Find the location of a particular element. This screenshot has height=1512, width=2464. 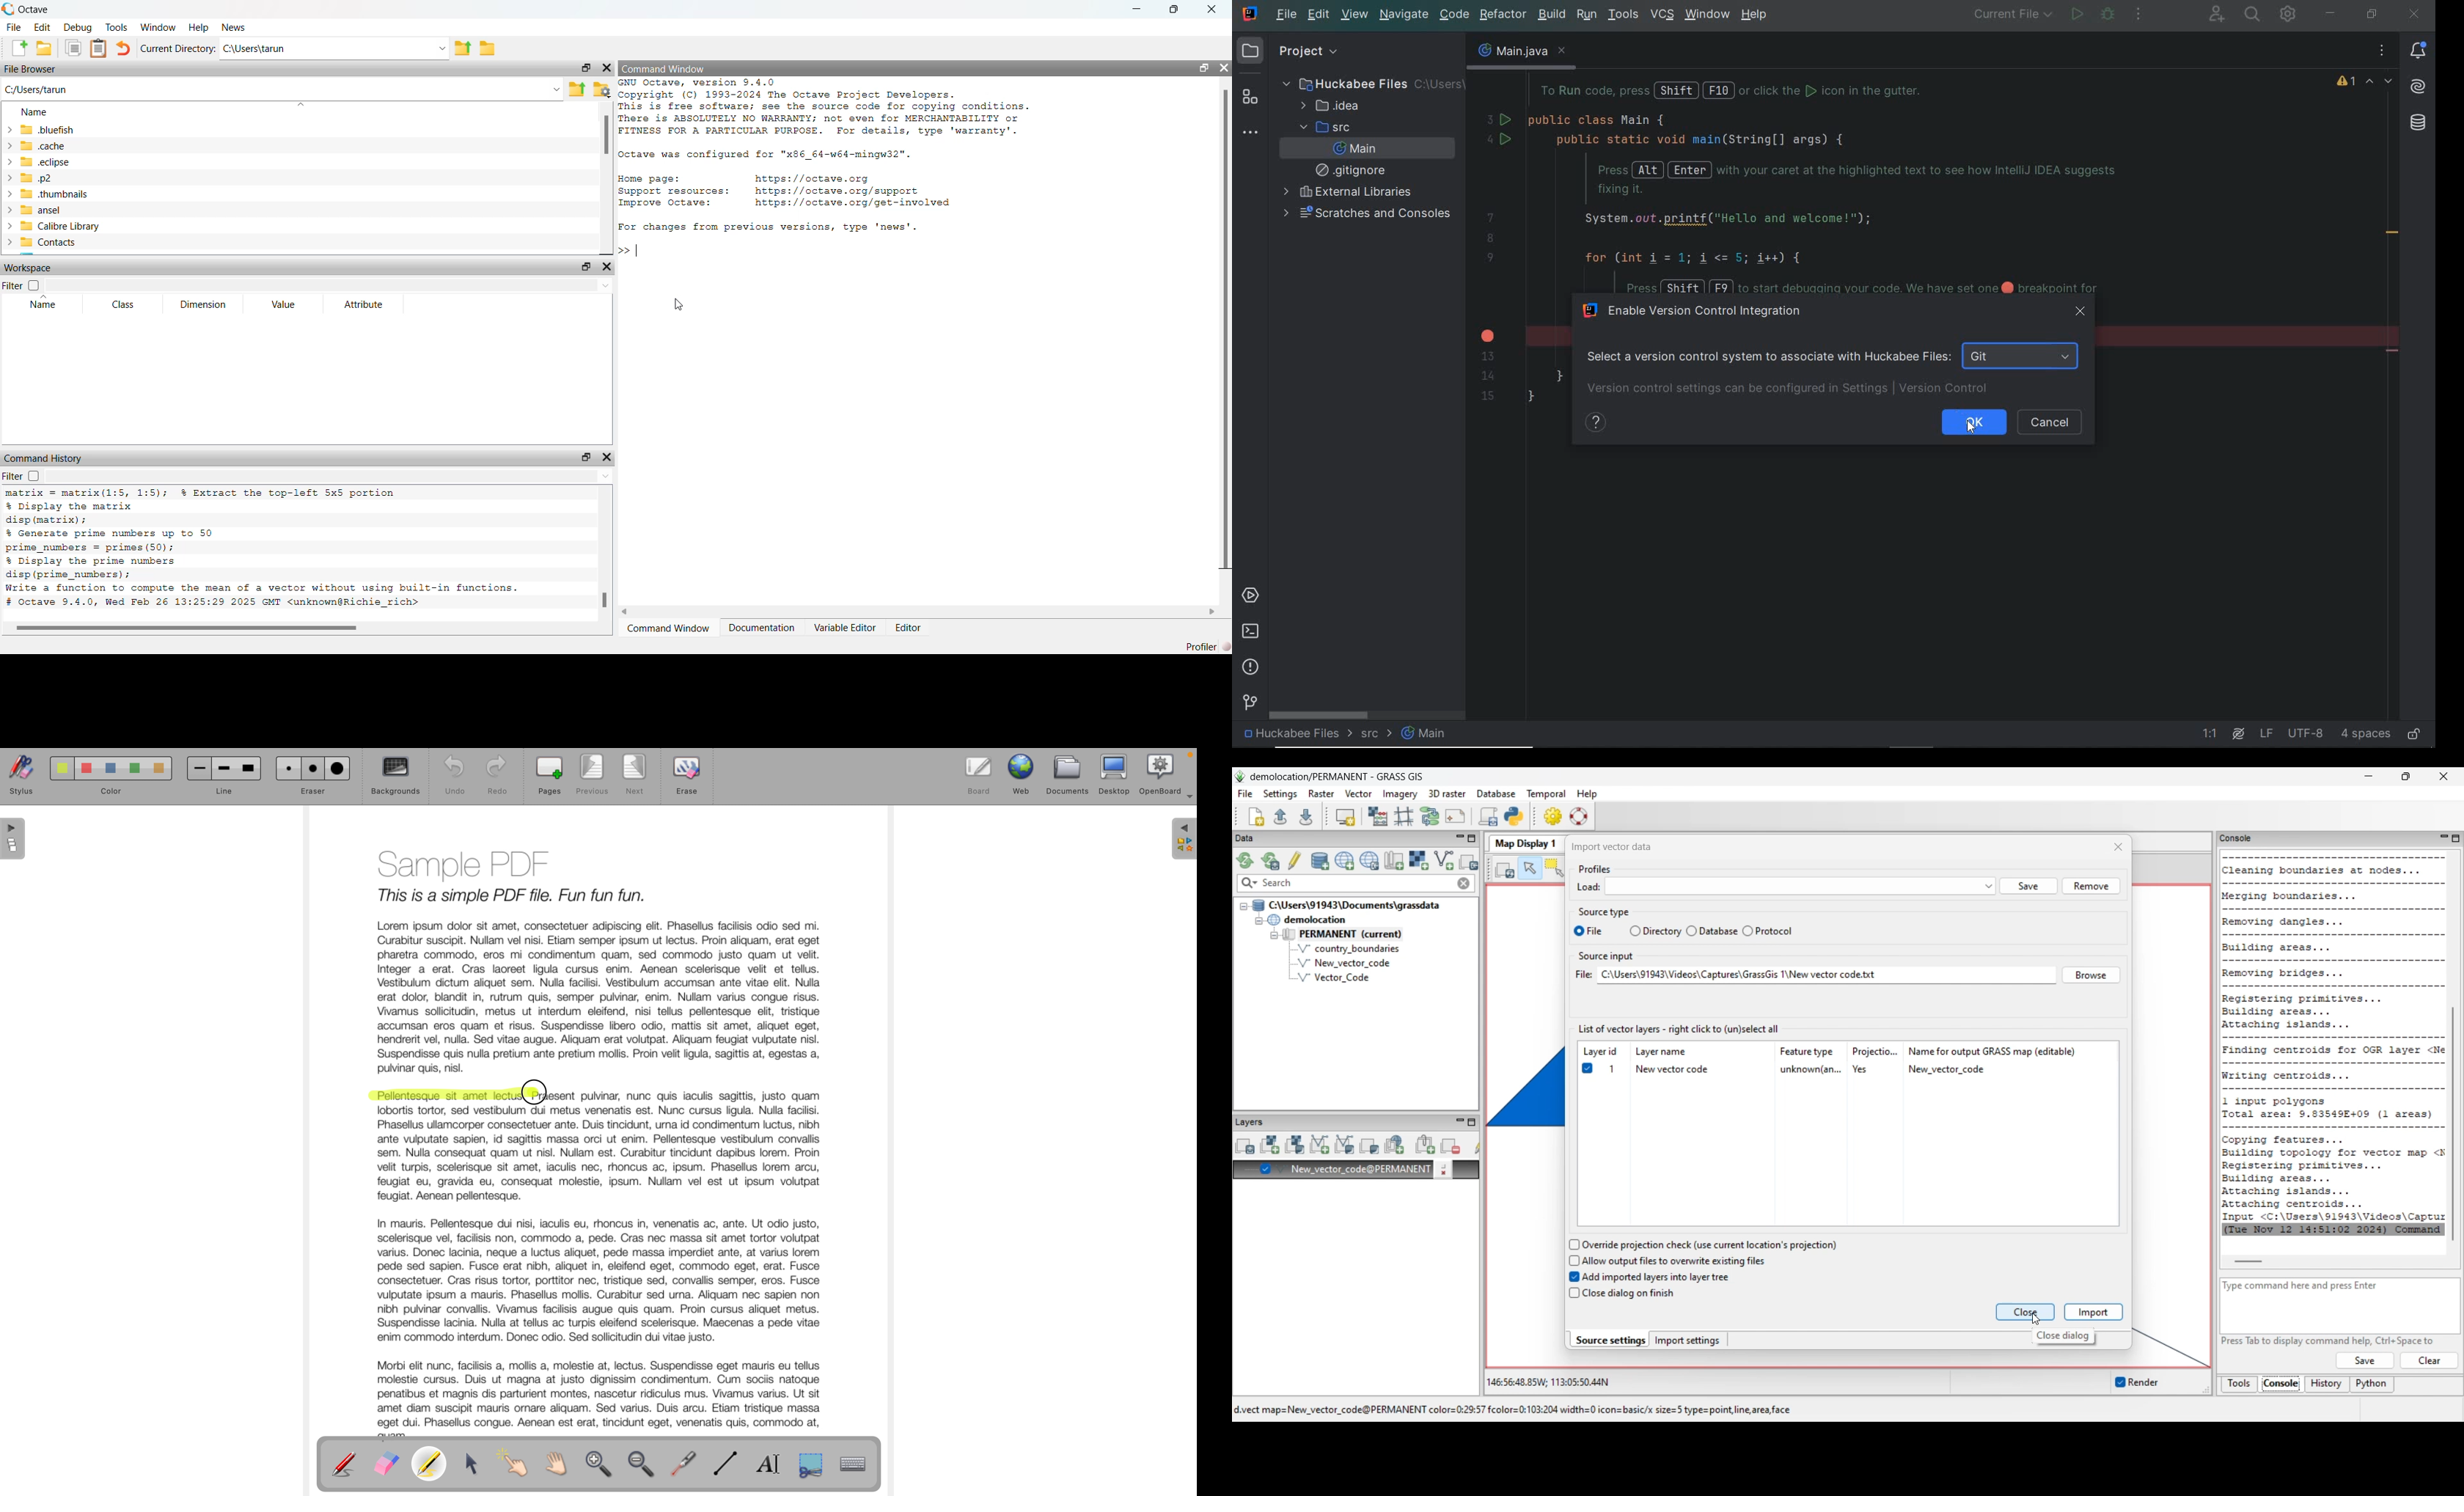

web is located at coordinates (1023, 773).